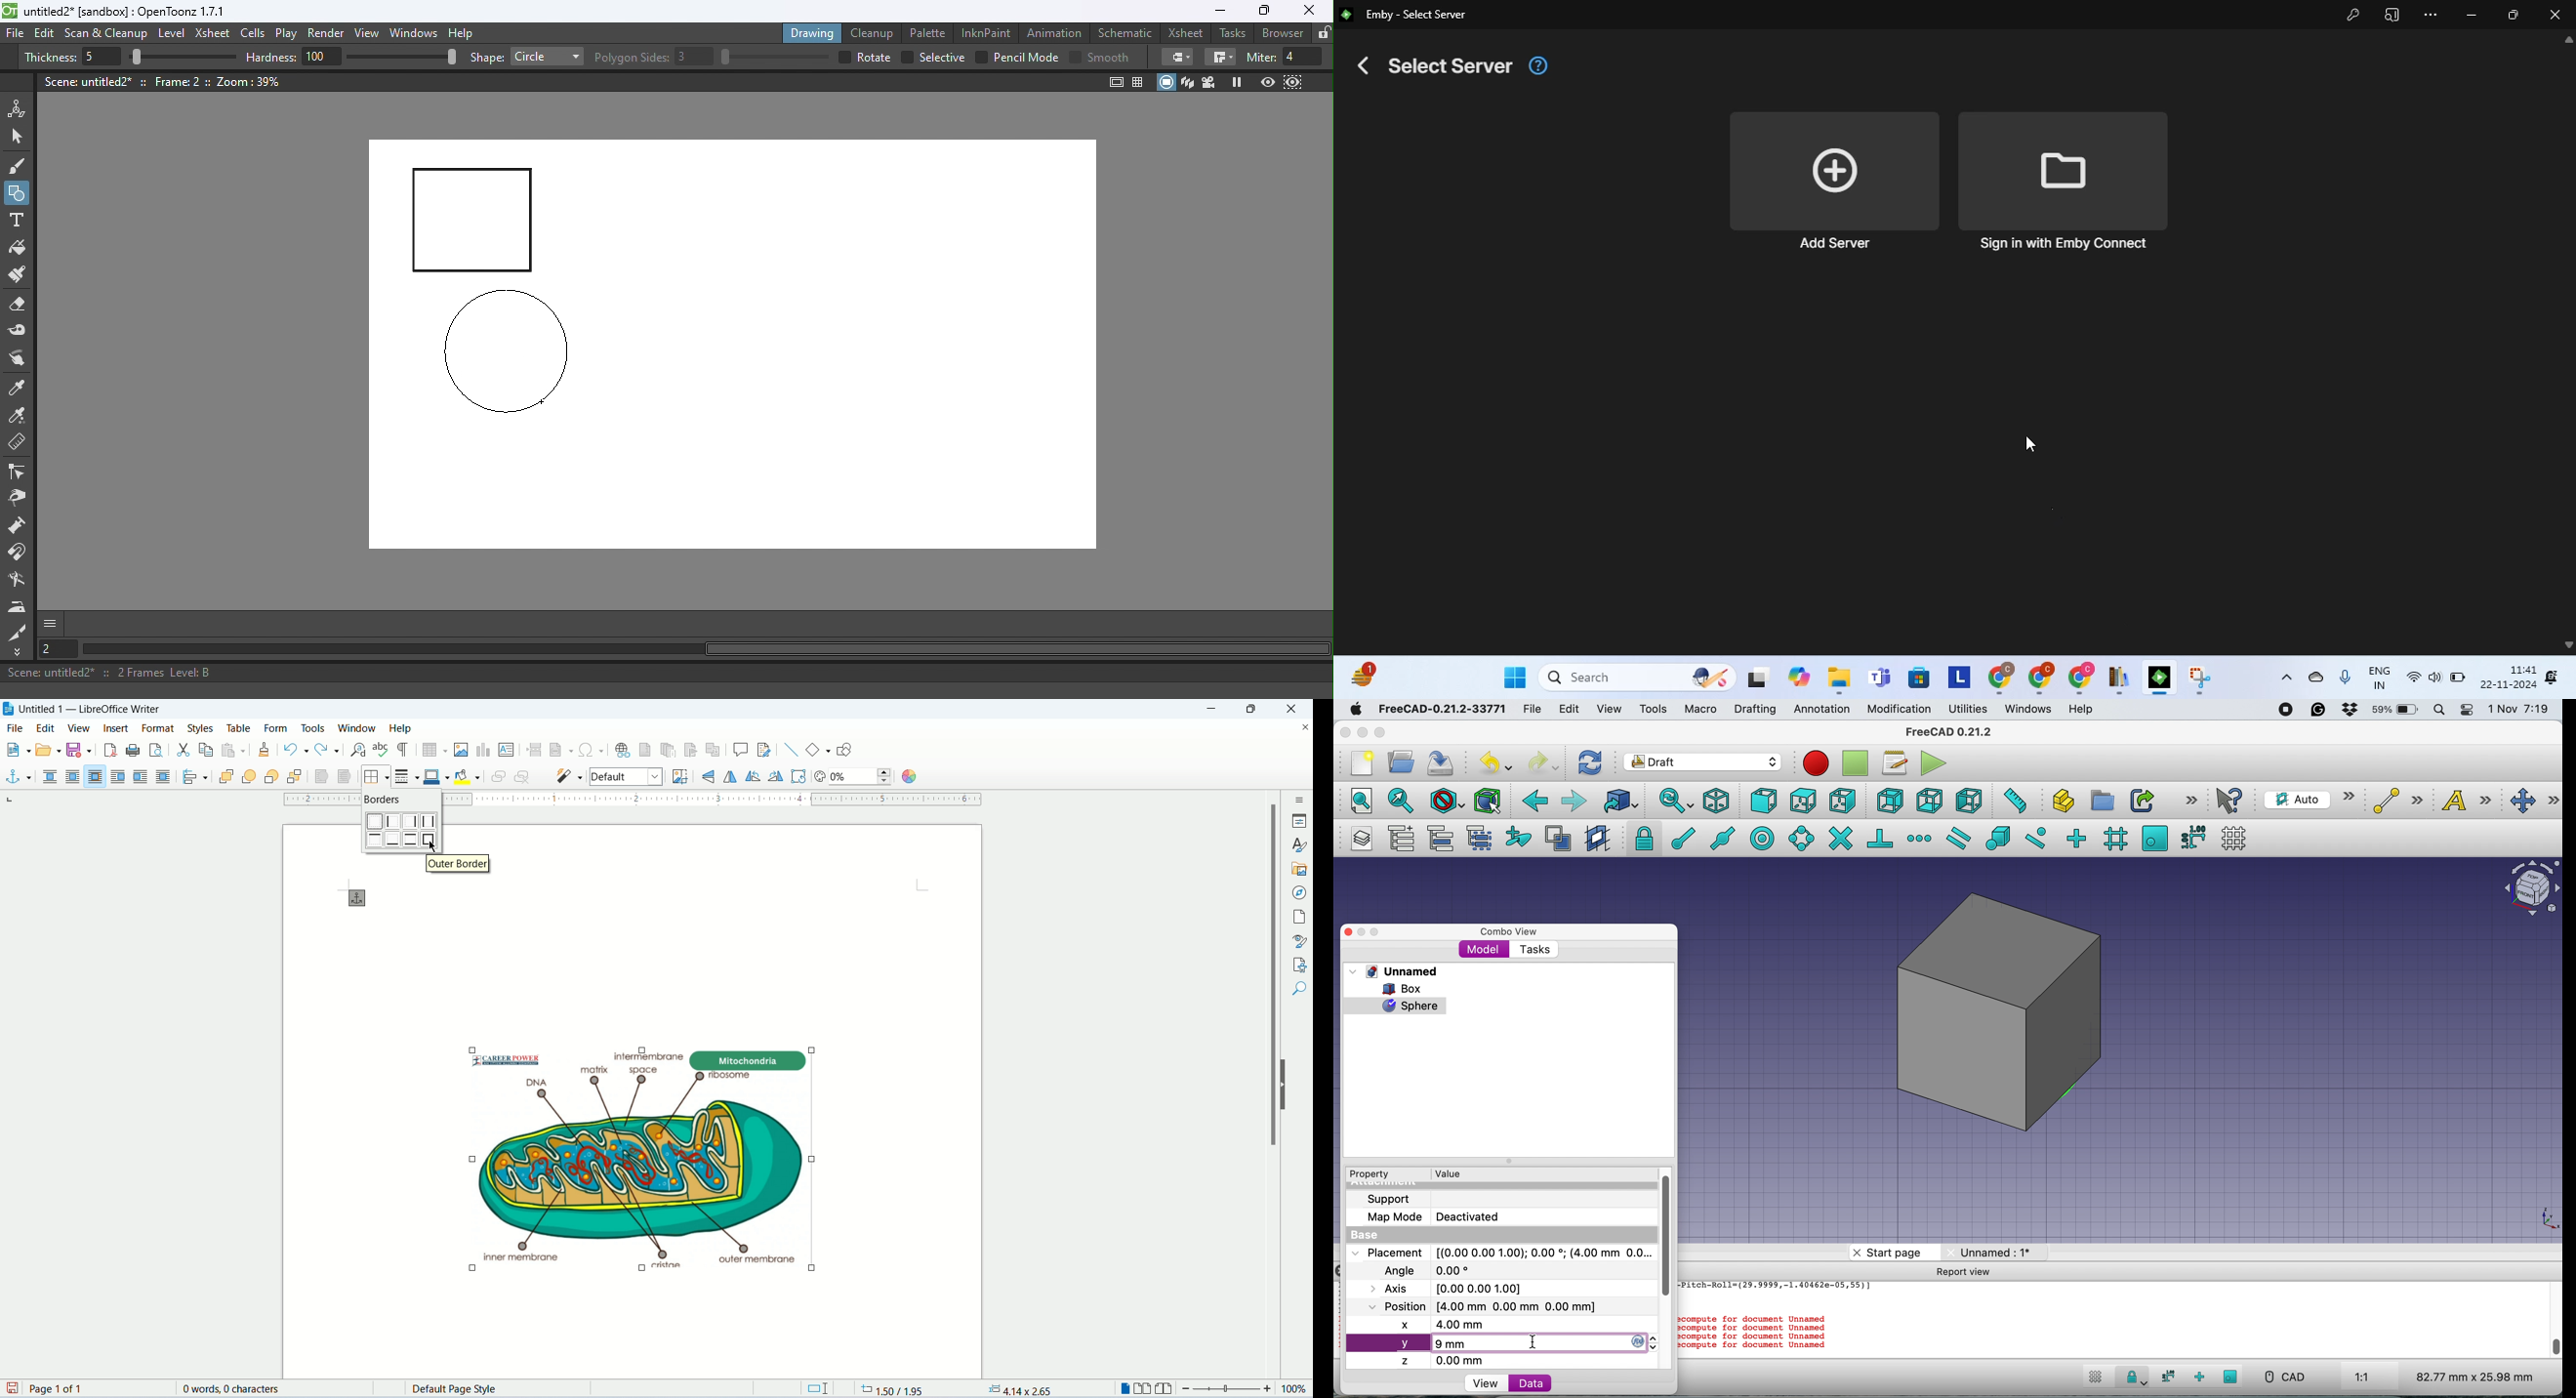 The image size is (2576, 1400). What do you see at coordinates (730, 776) in the screenshot?
I see `flip vertically` at bounding box center [730, 776].